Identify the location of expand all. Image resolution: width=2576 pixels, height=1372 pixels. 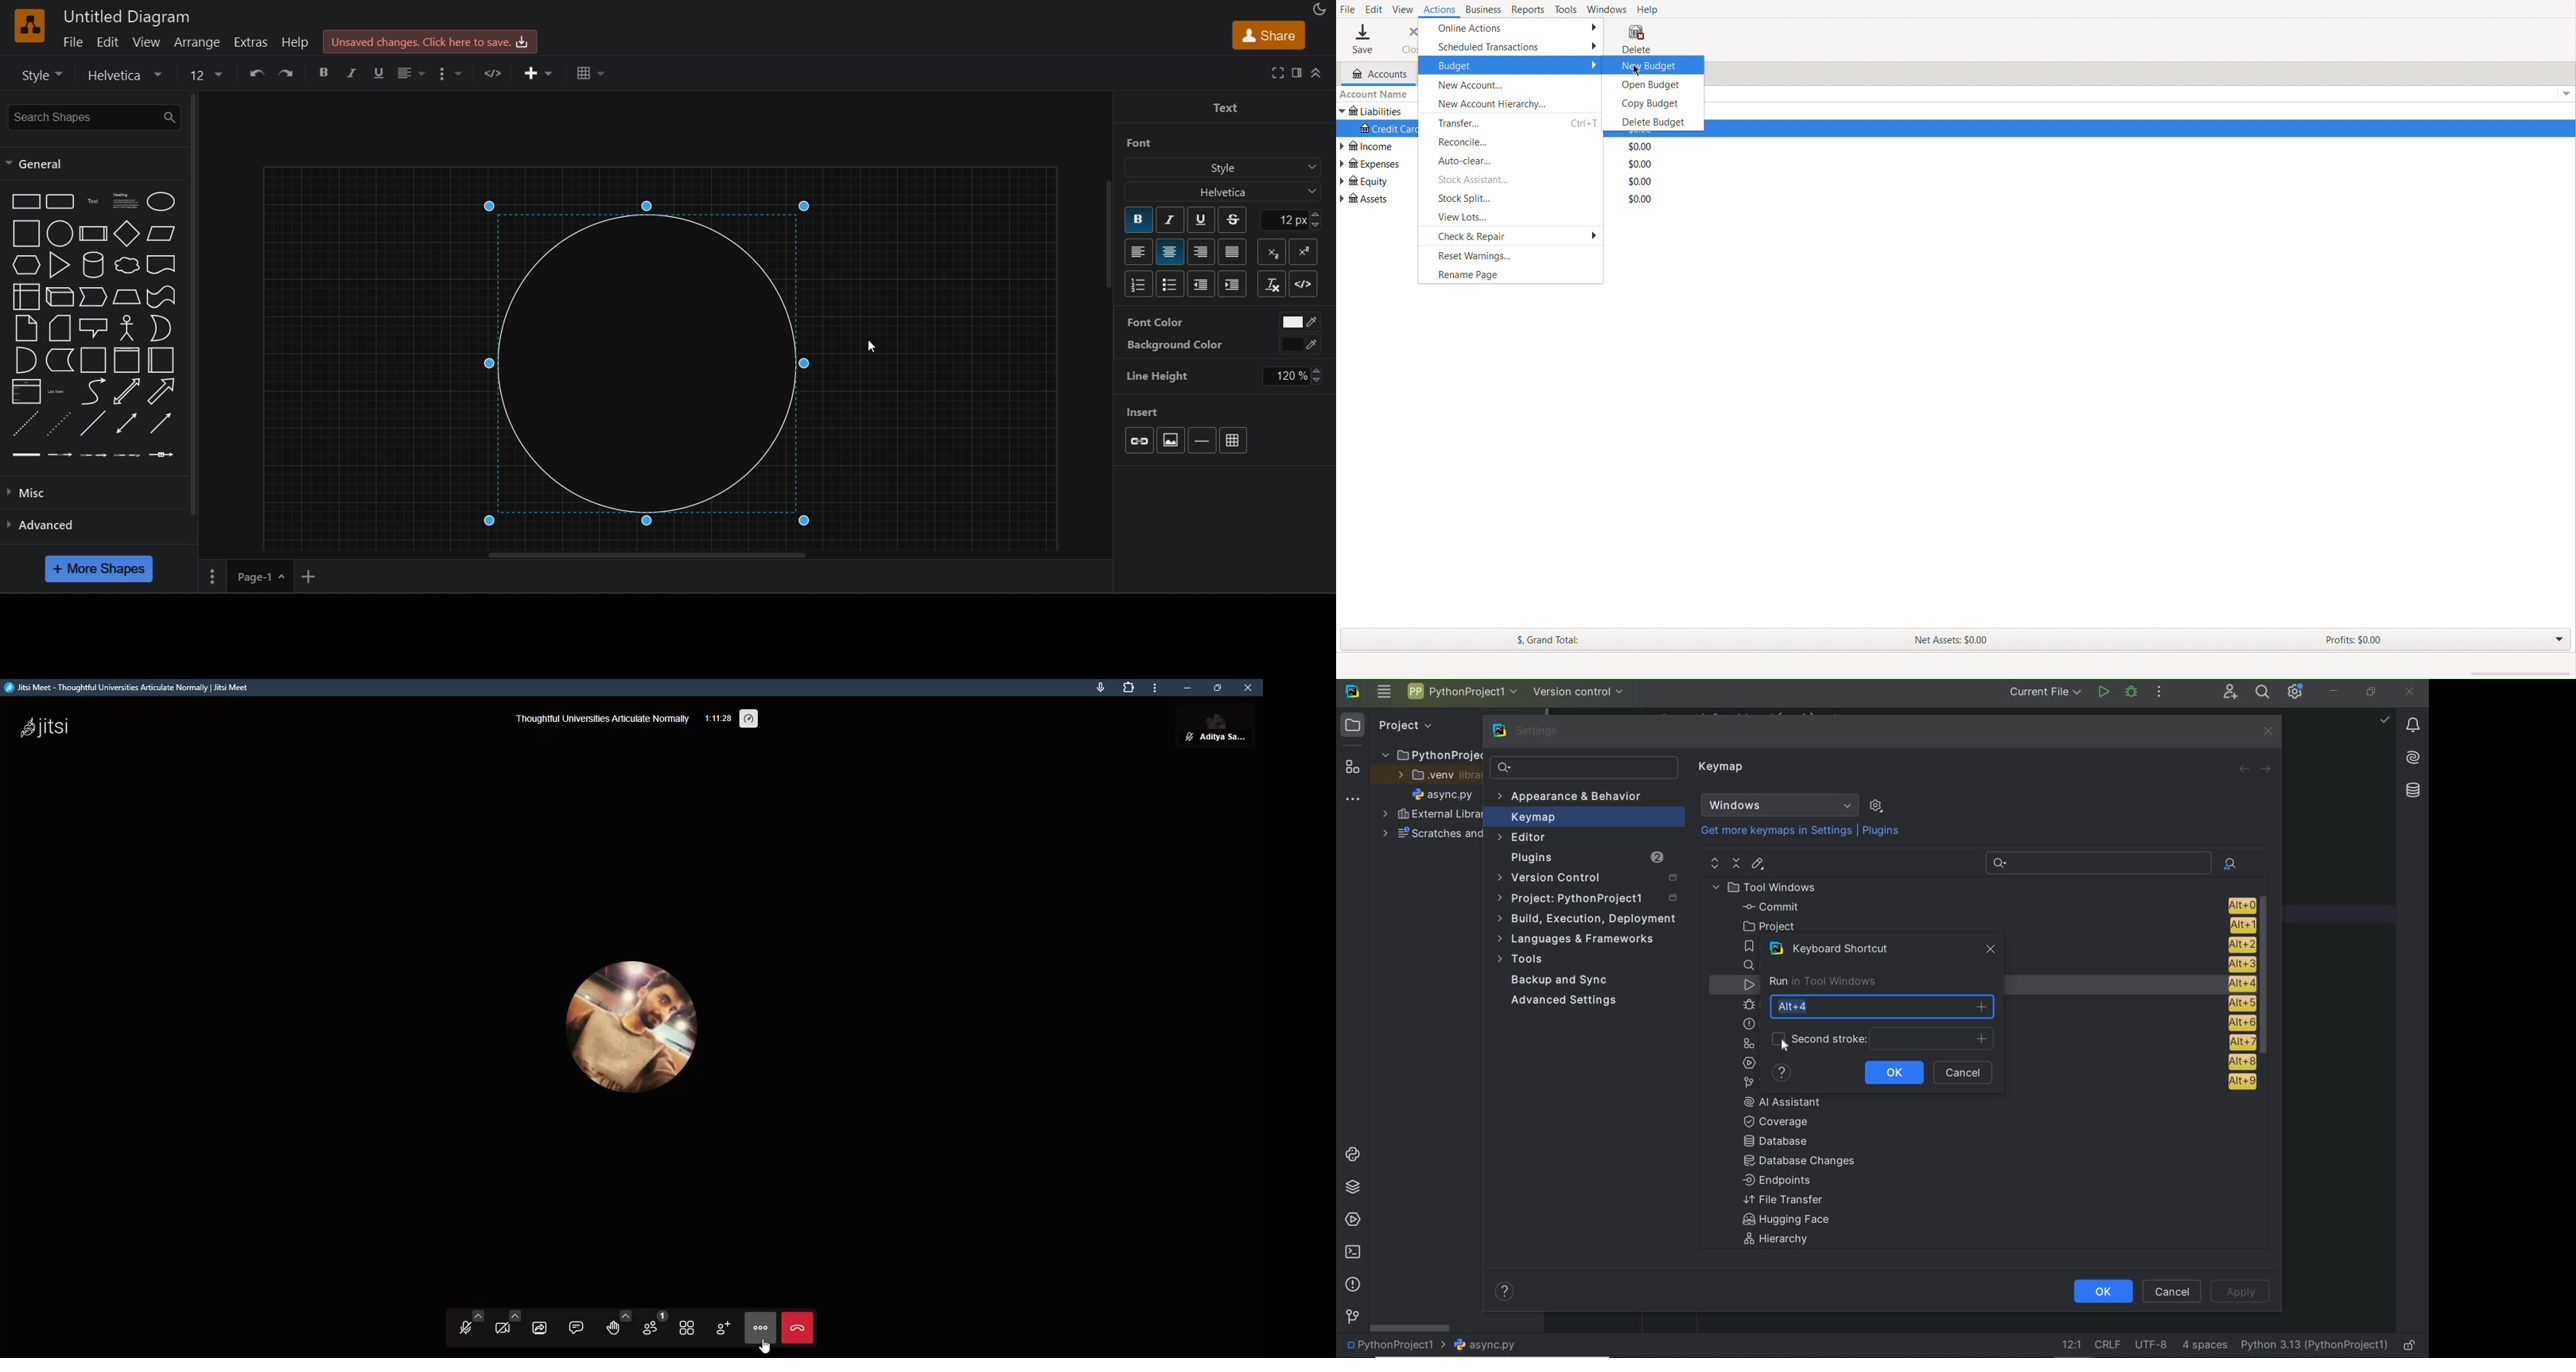
(1713, 863).